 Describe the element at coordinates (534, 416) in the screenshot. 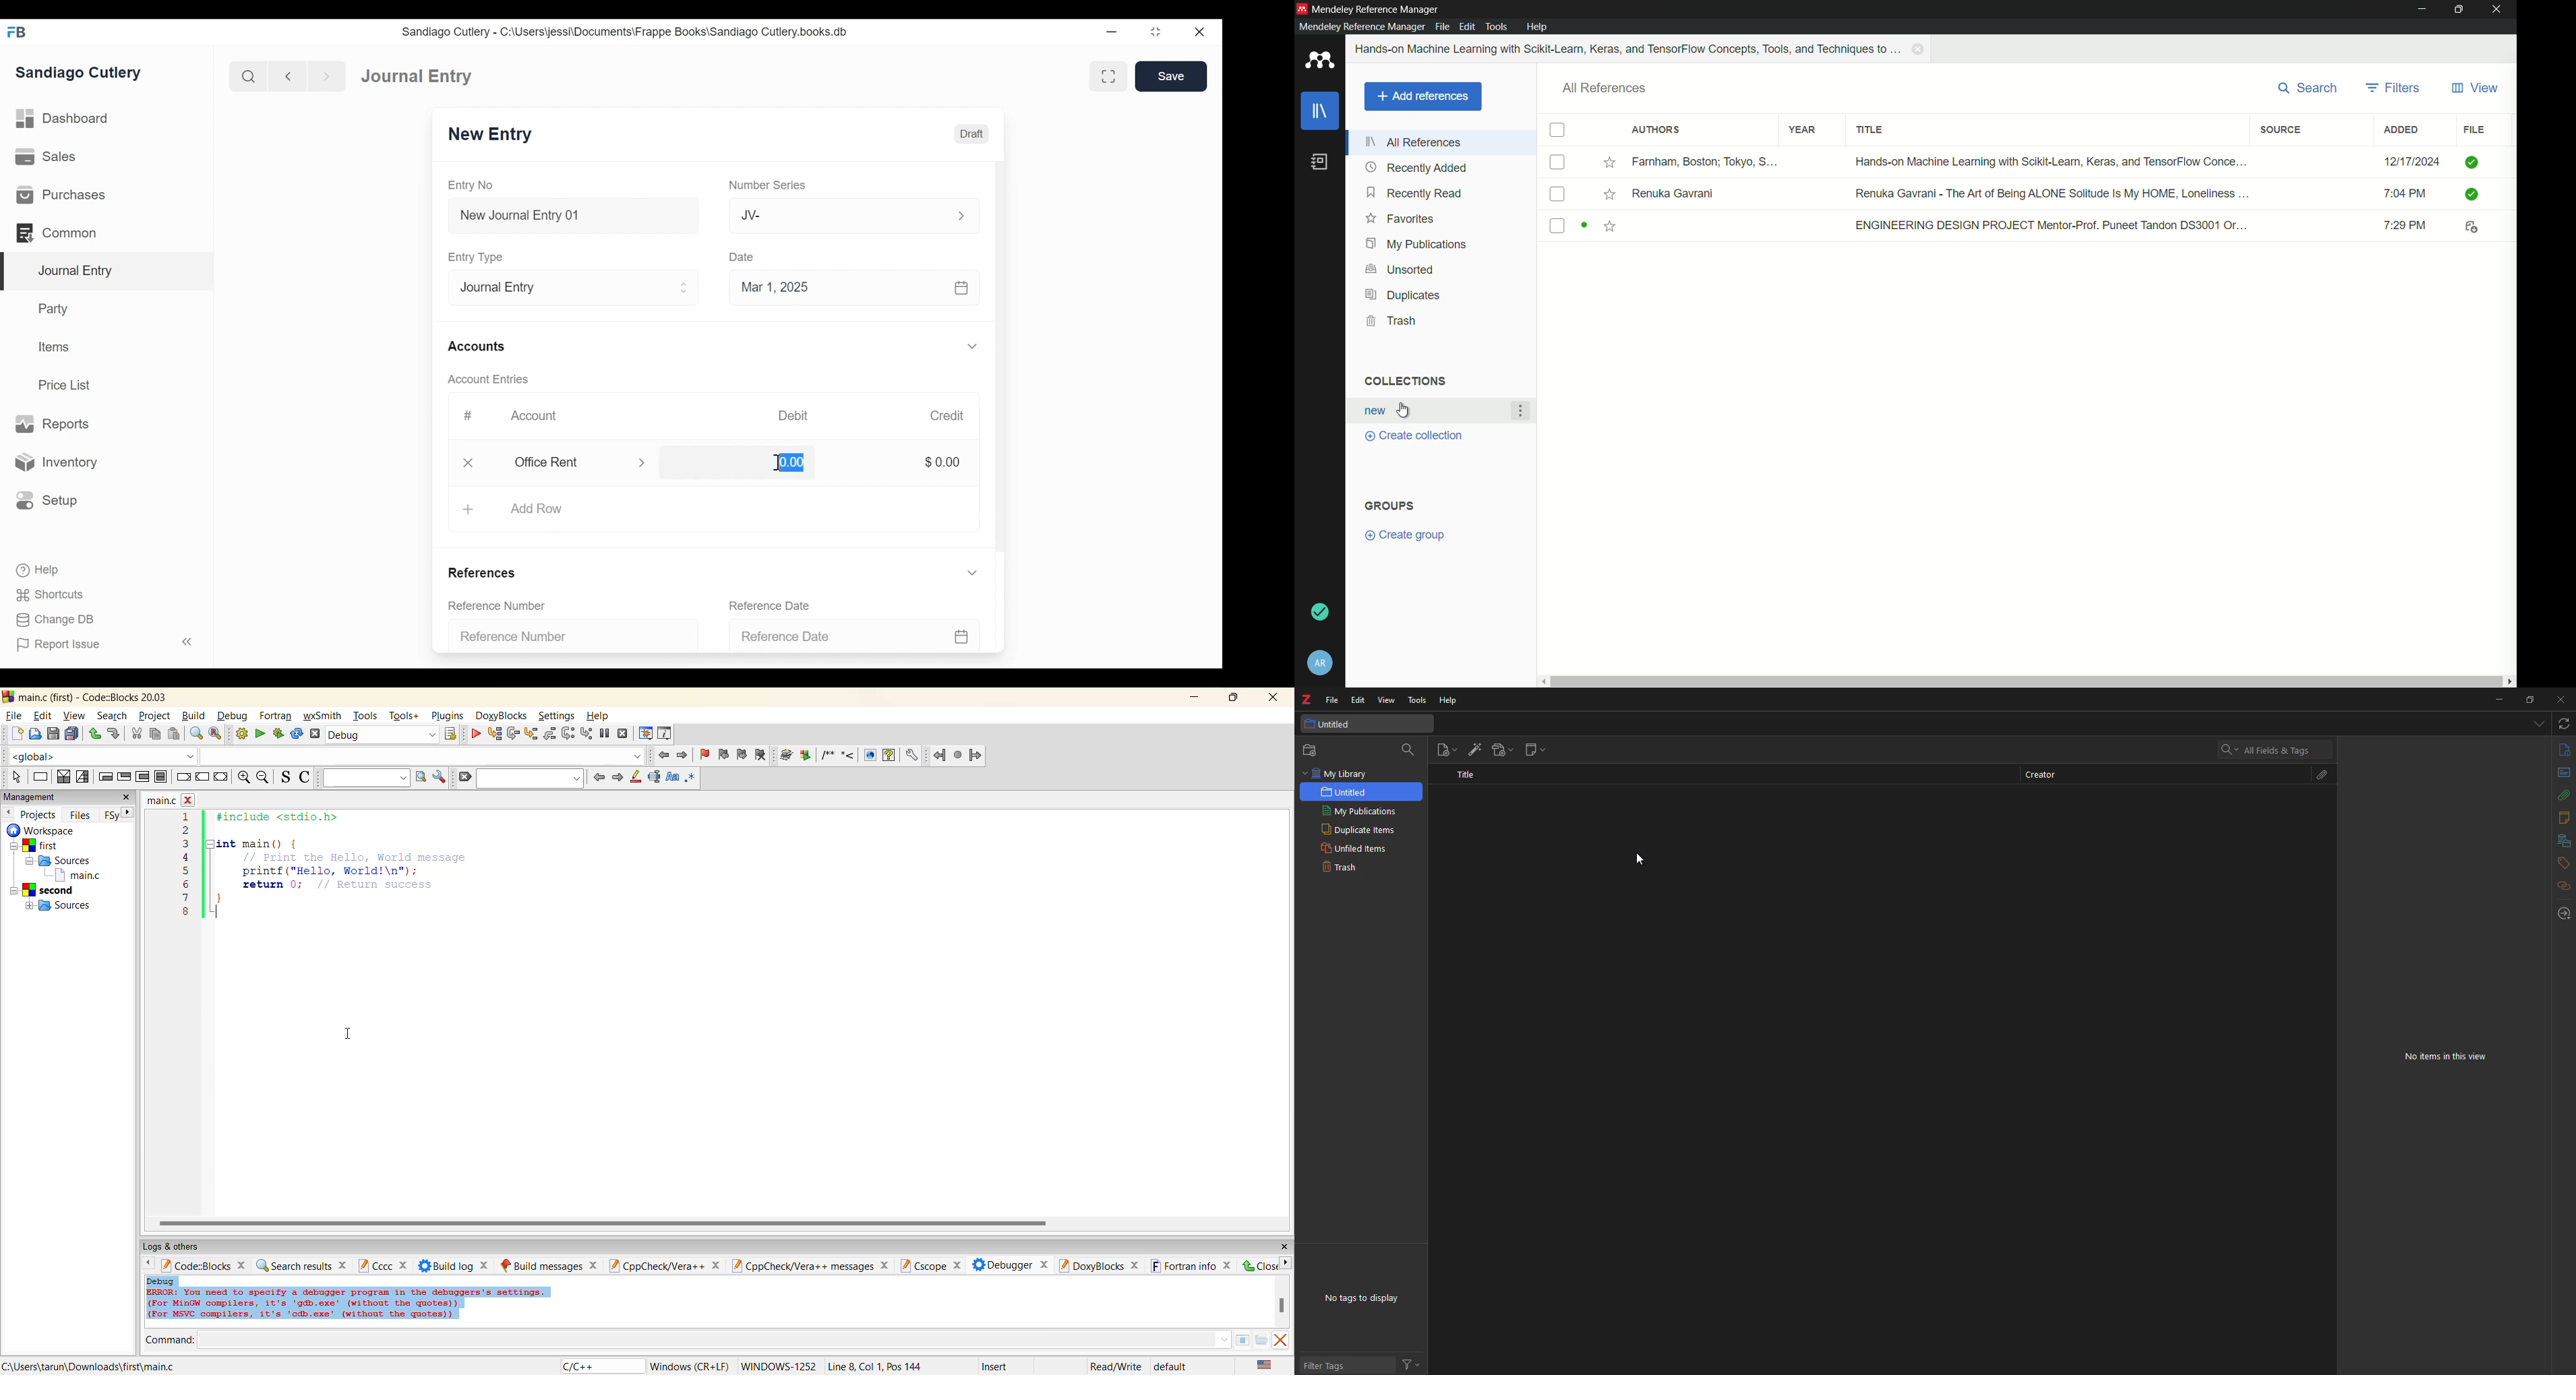

I see `Account` at that location.